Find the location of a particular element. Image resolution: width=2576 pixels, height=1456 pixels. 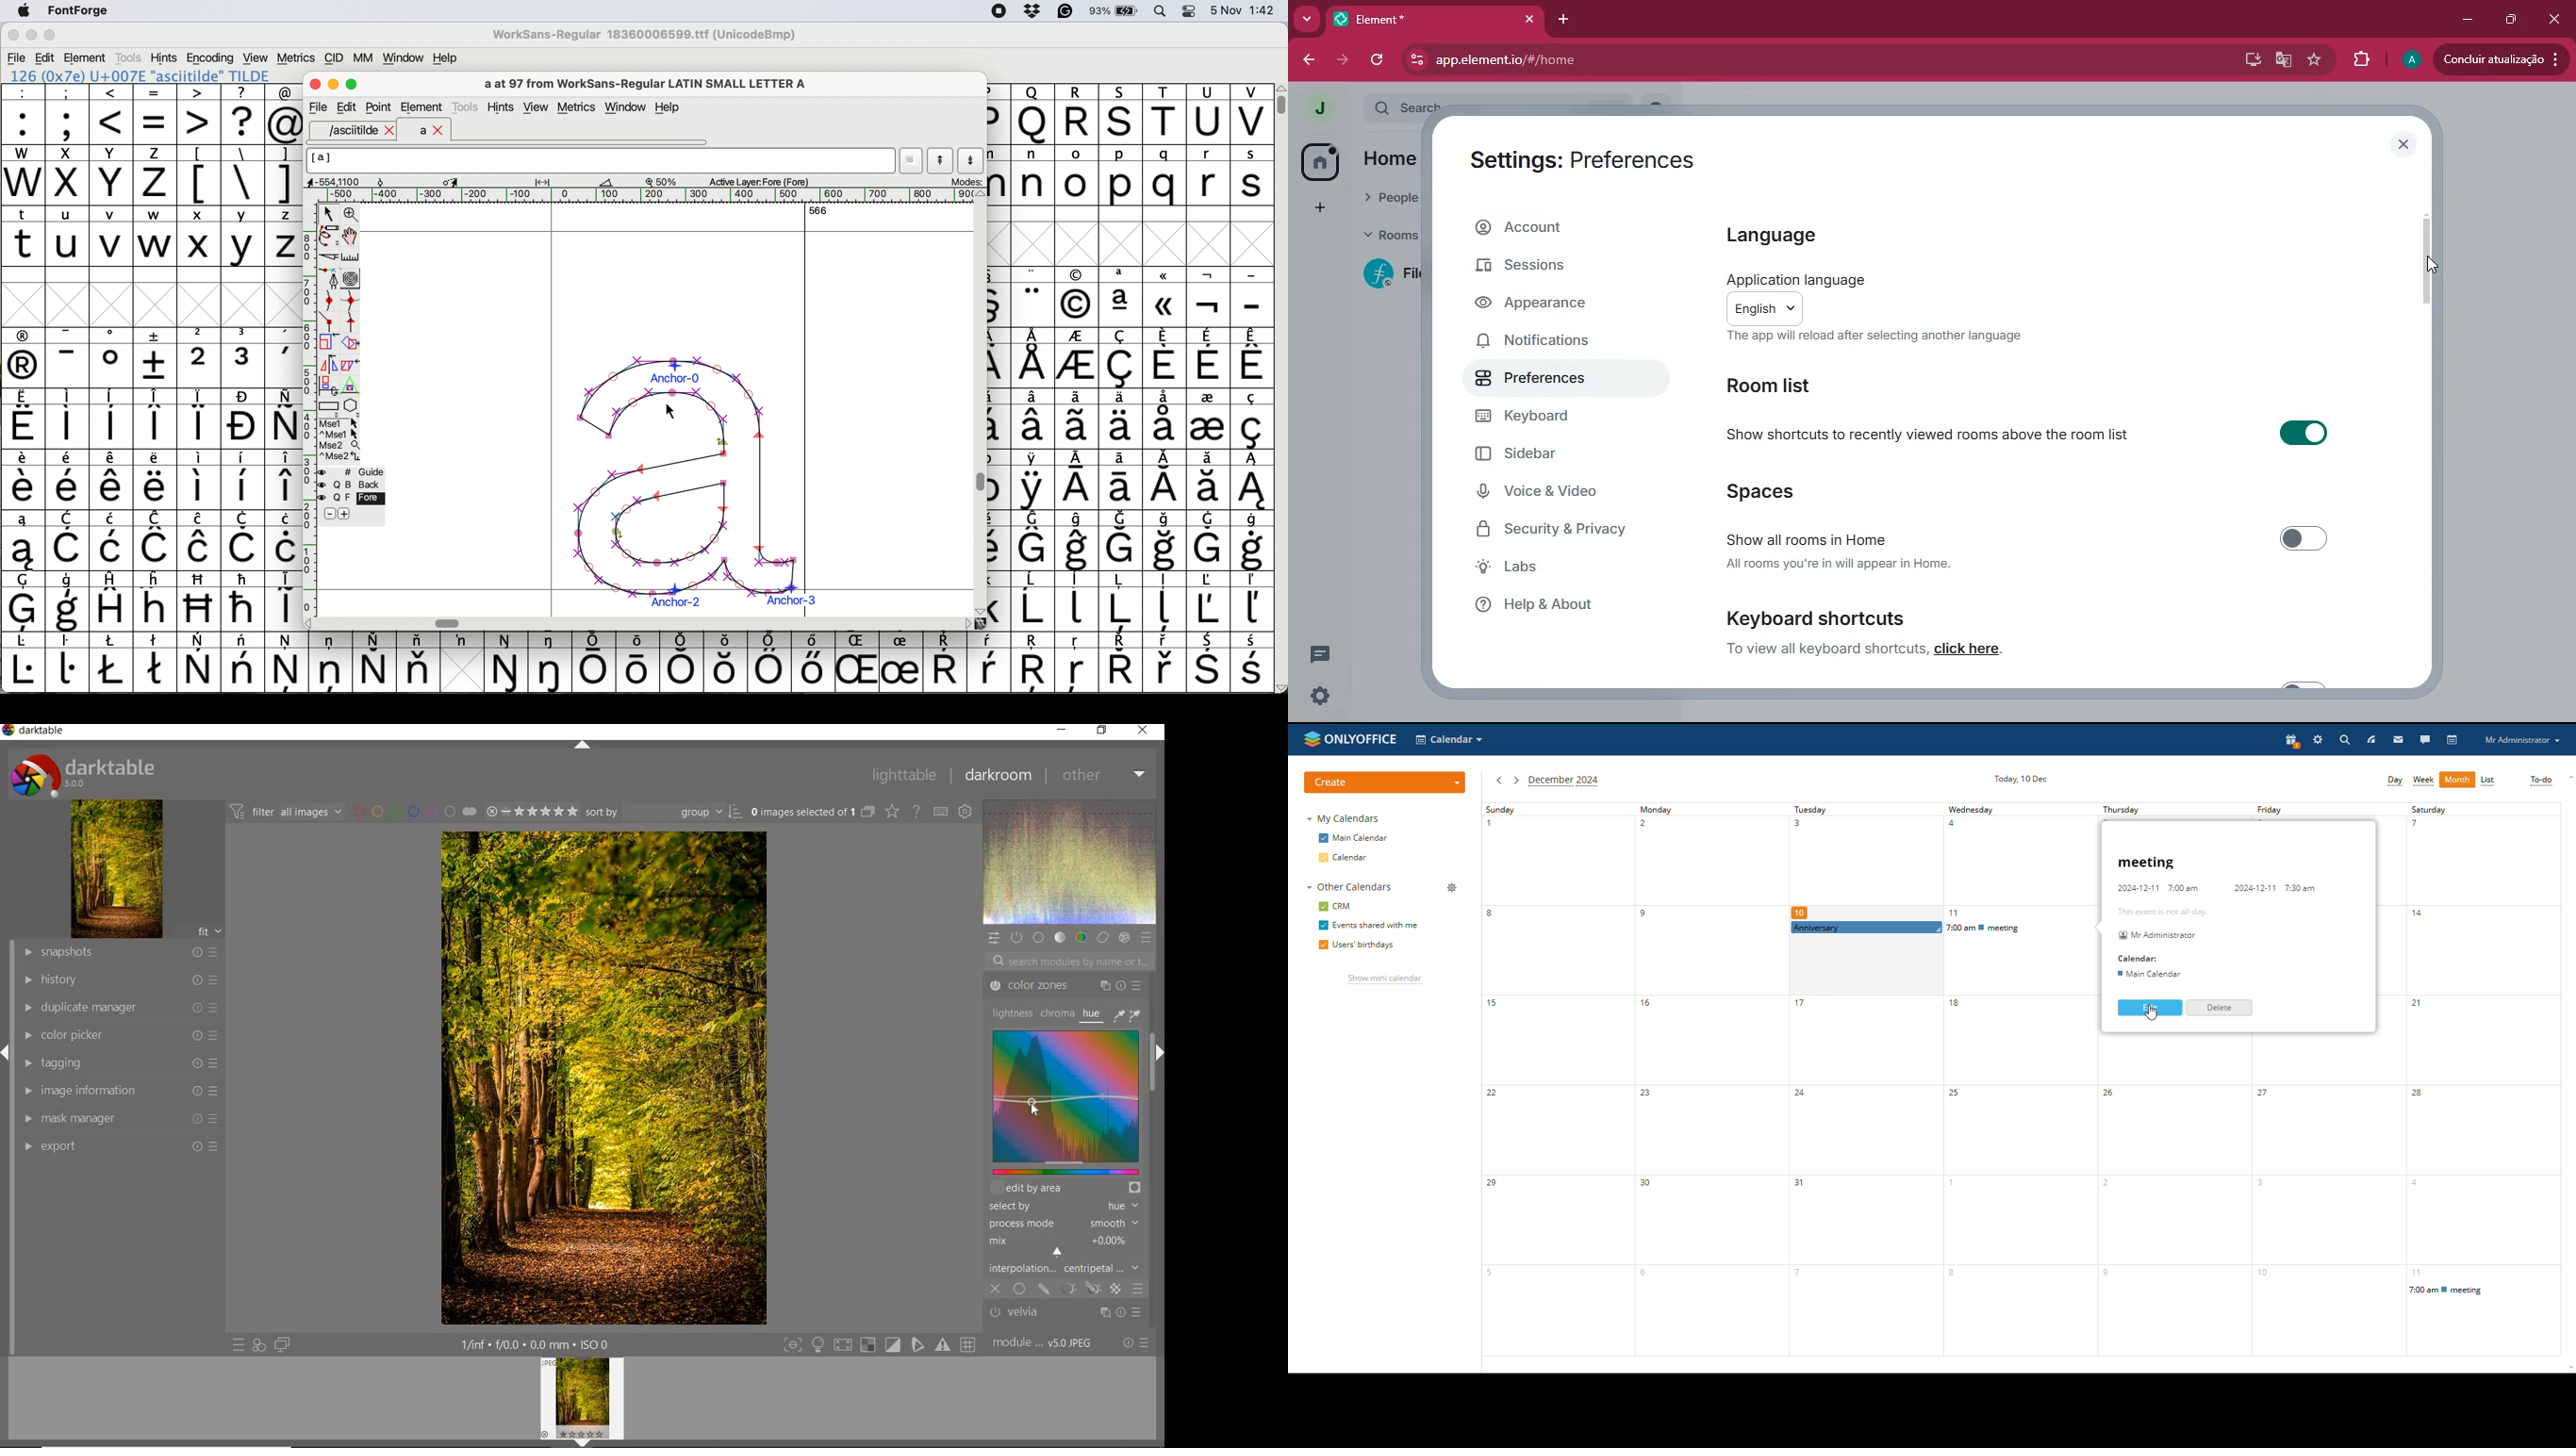

metrics is located at coordinates (296, 58).